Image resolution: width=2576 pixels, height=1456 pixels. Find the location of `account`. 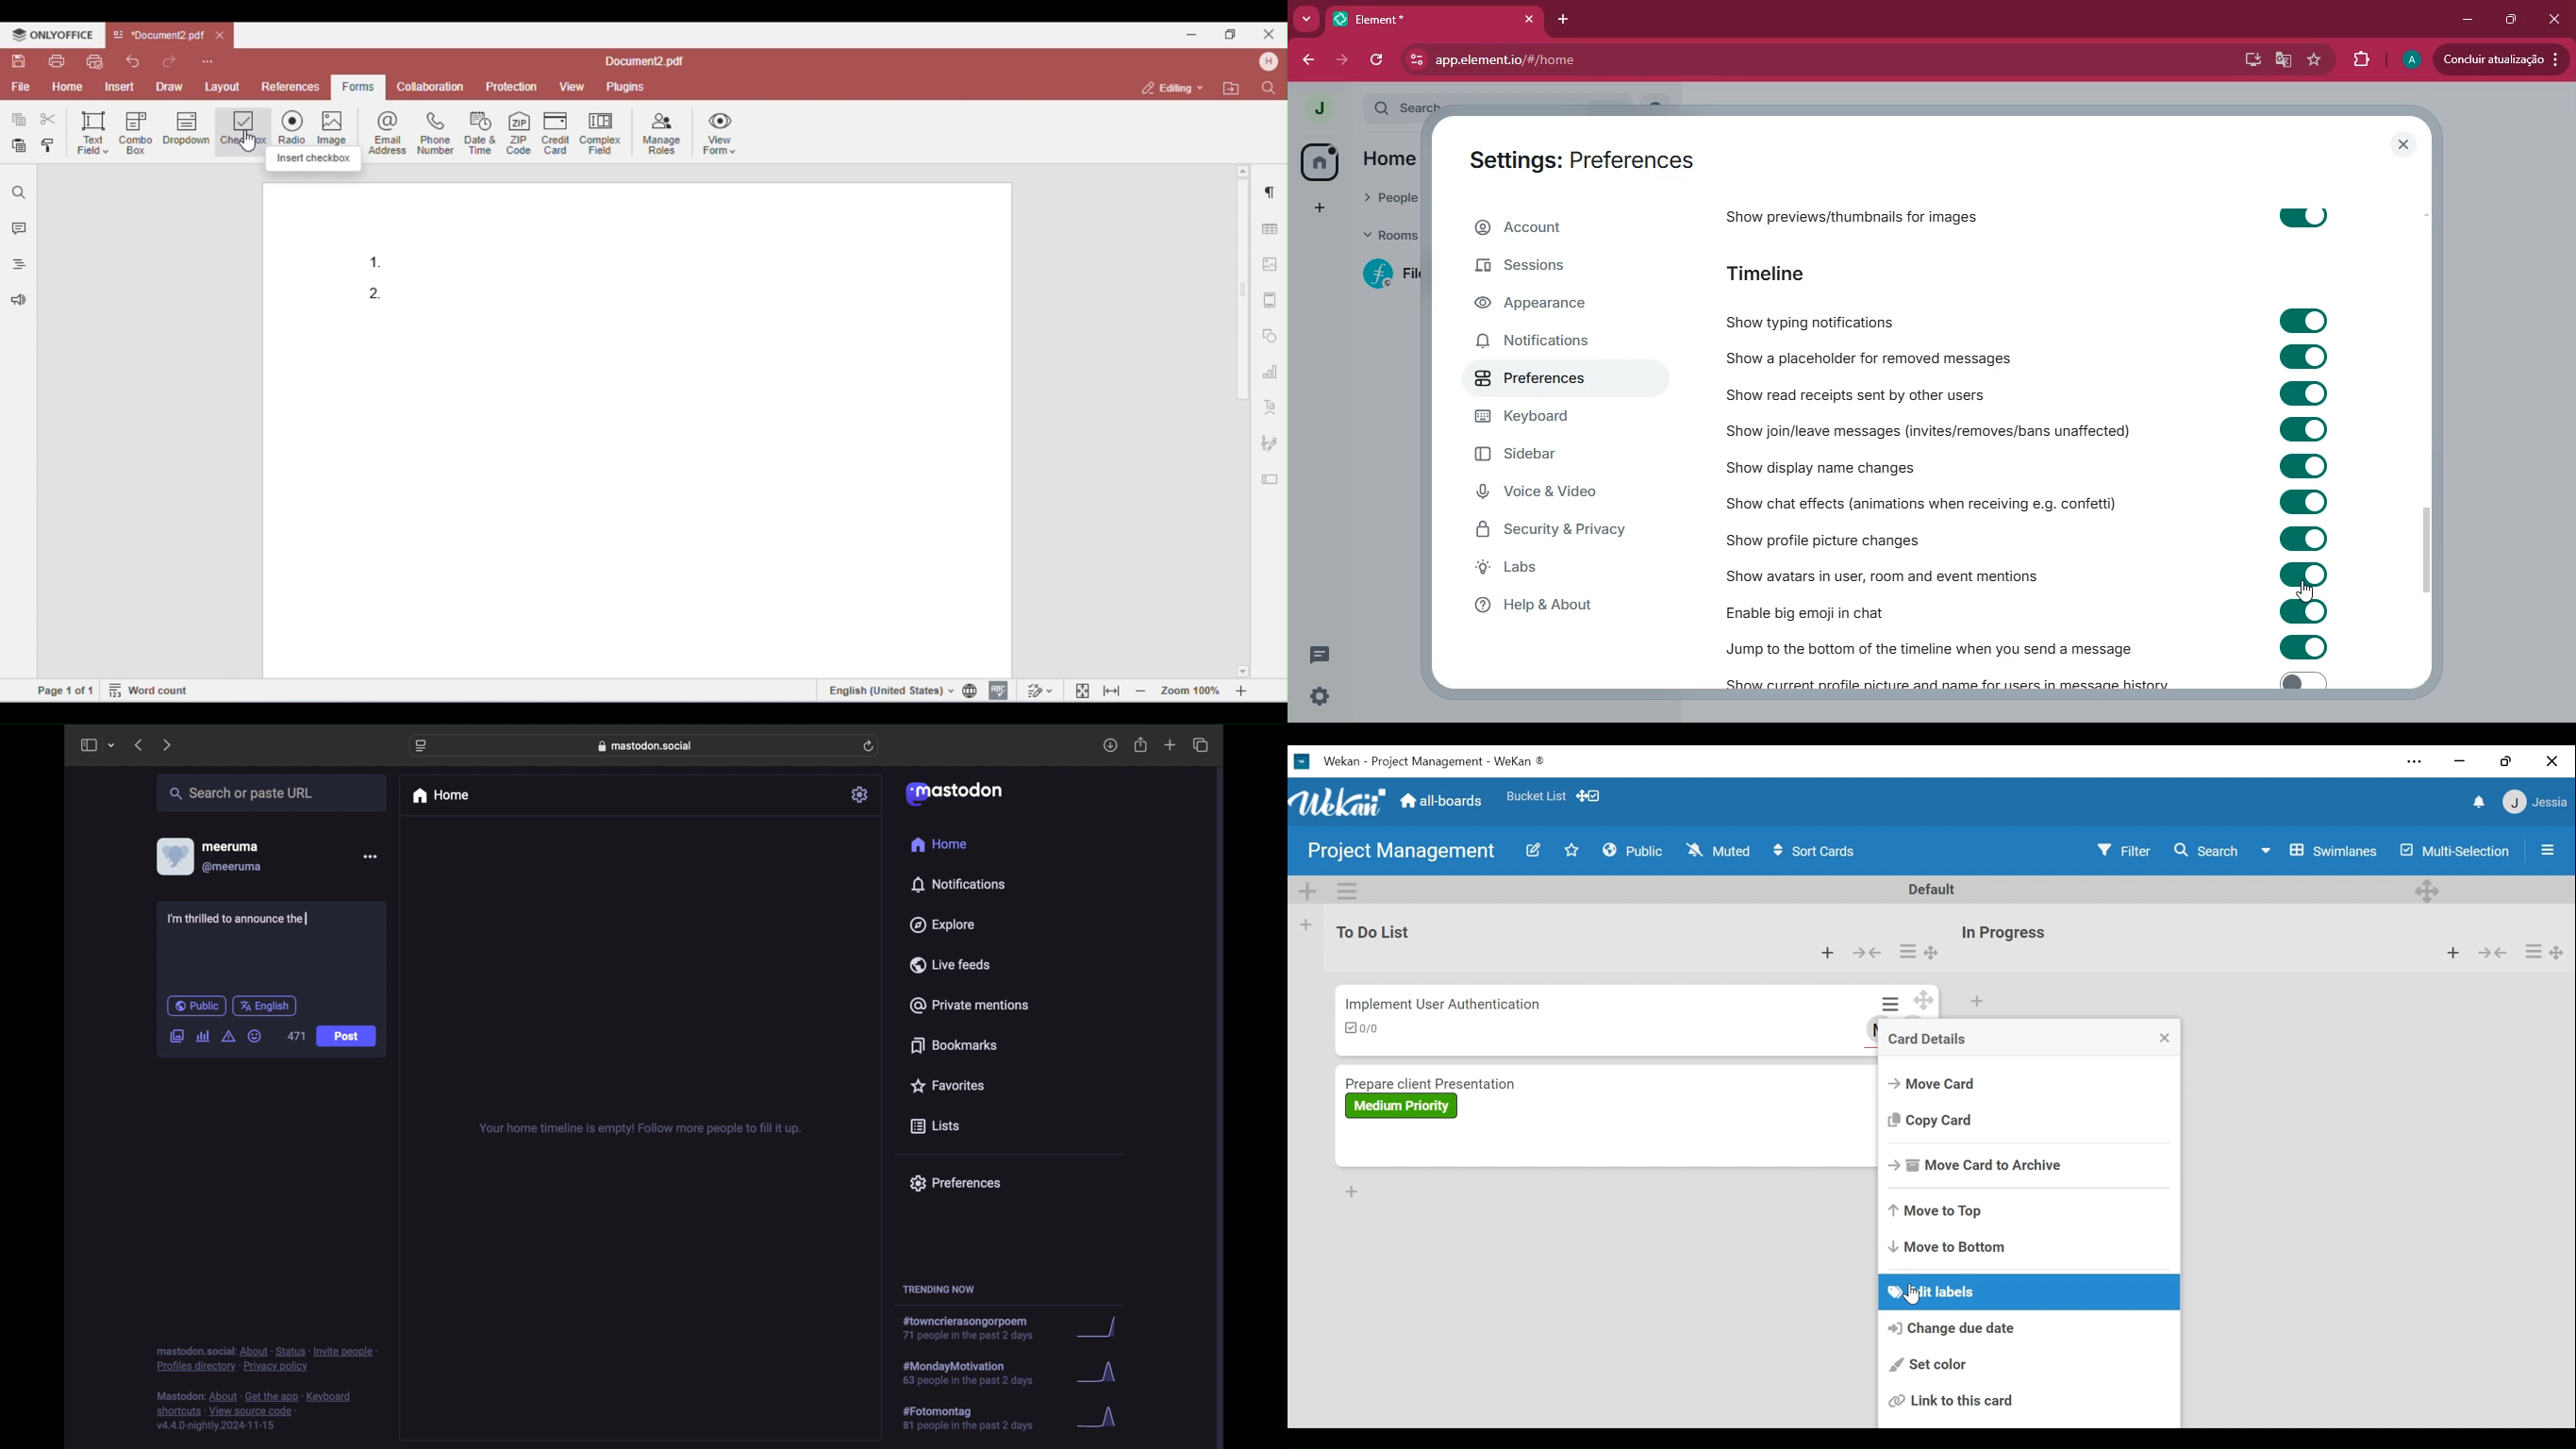

account is located at coordinates (1560, 231).